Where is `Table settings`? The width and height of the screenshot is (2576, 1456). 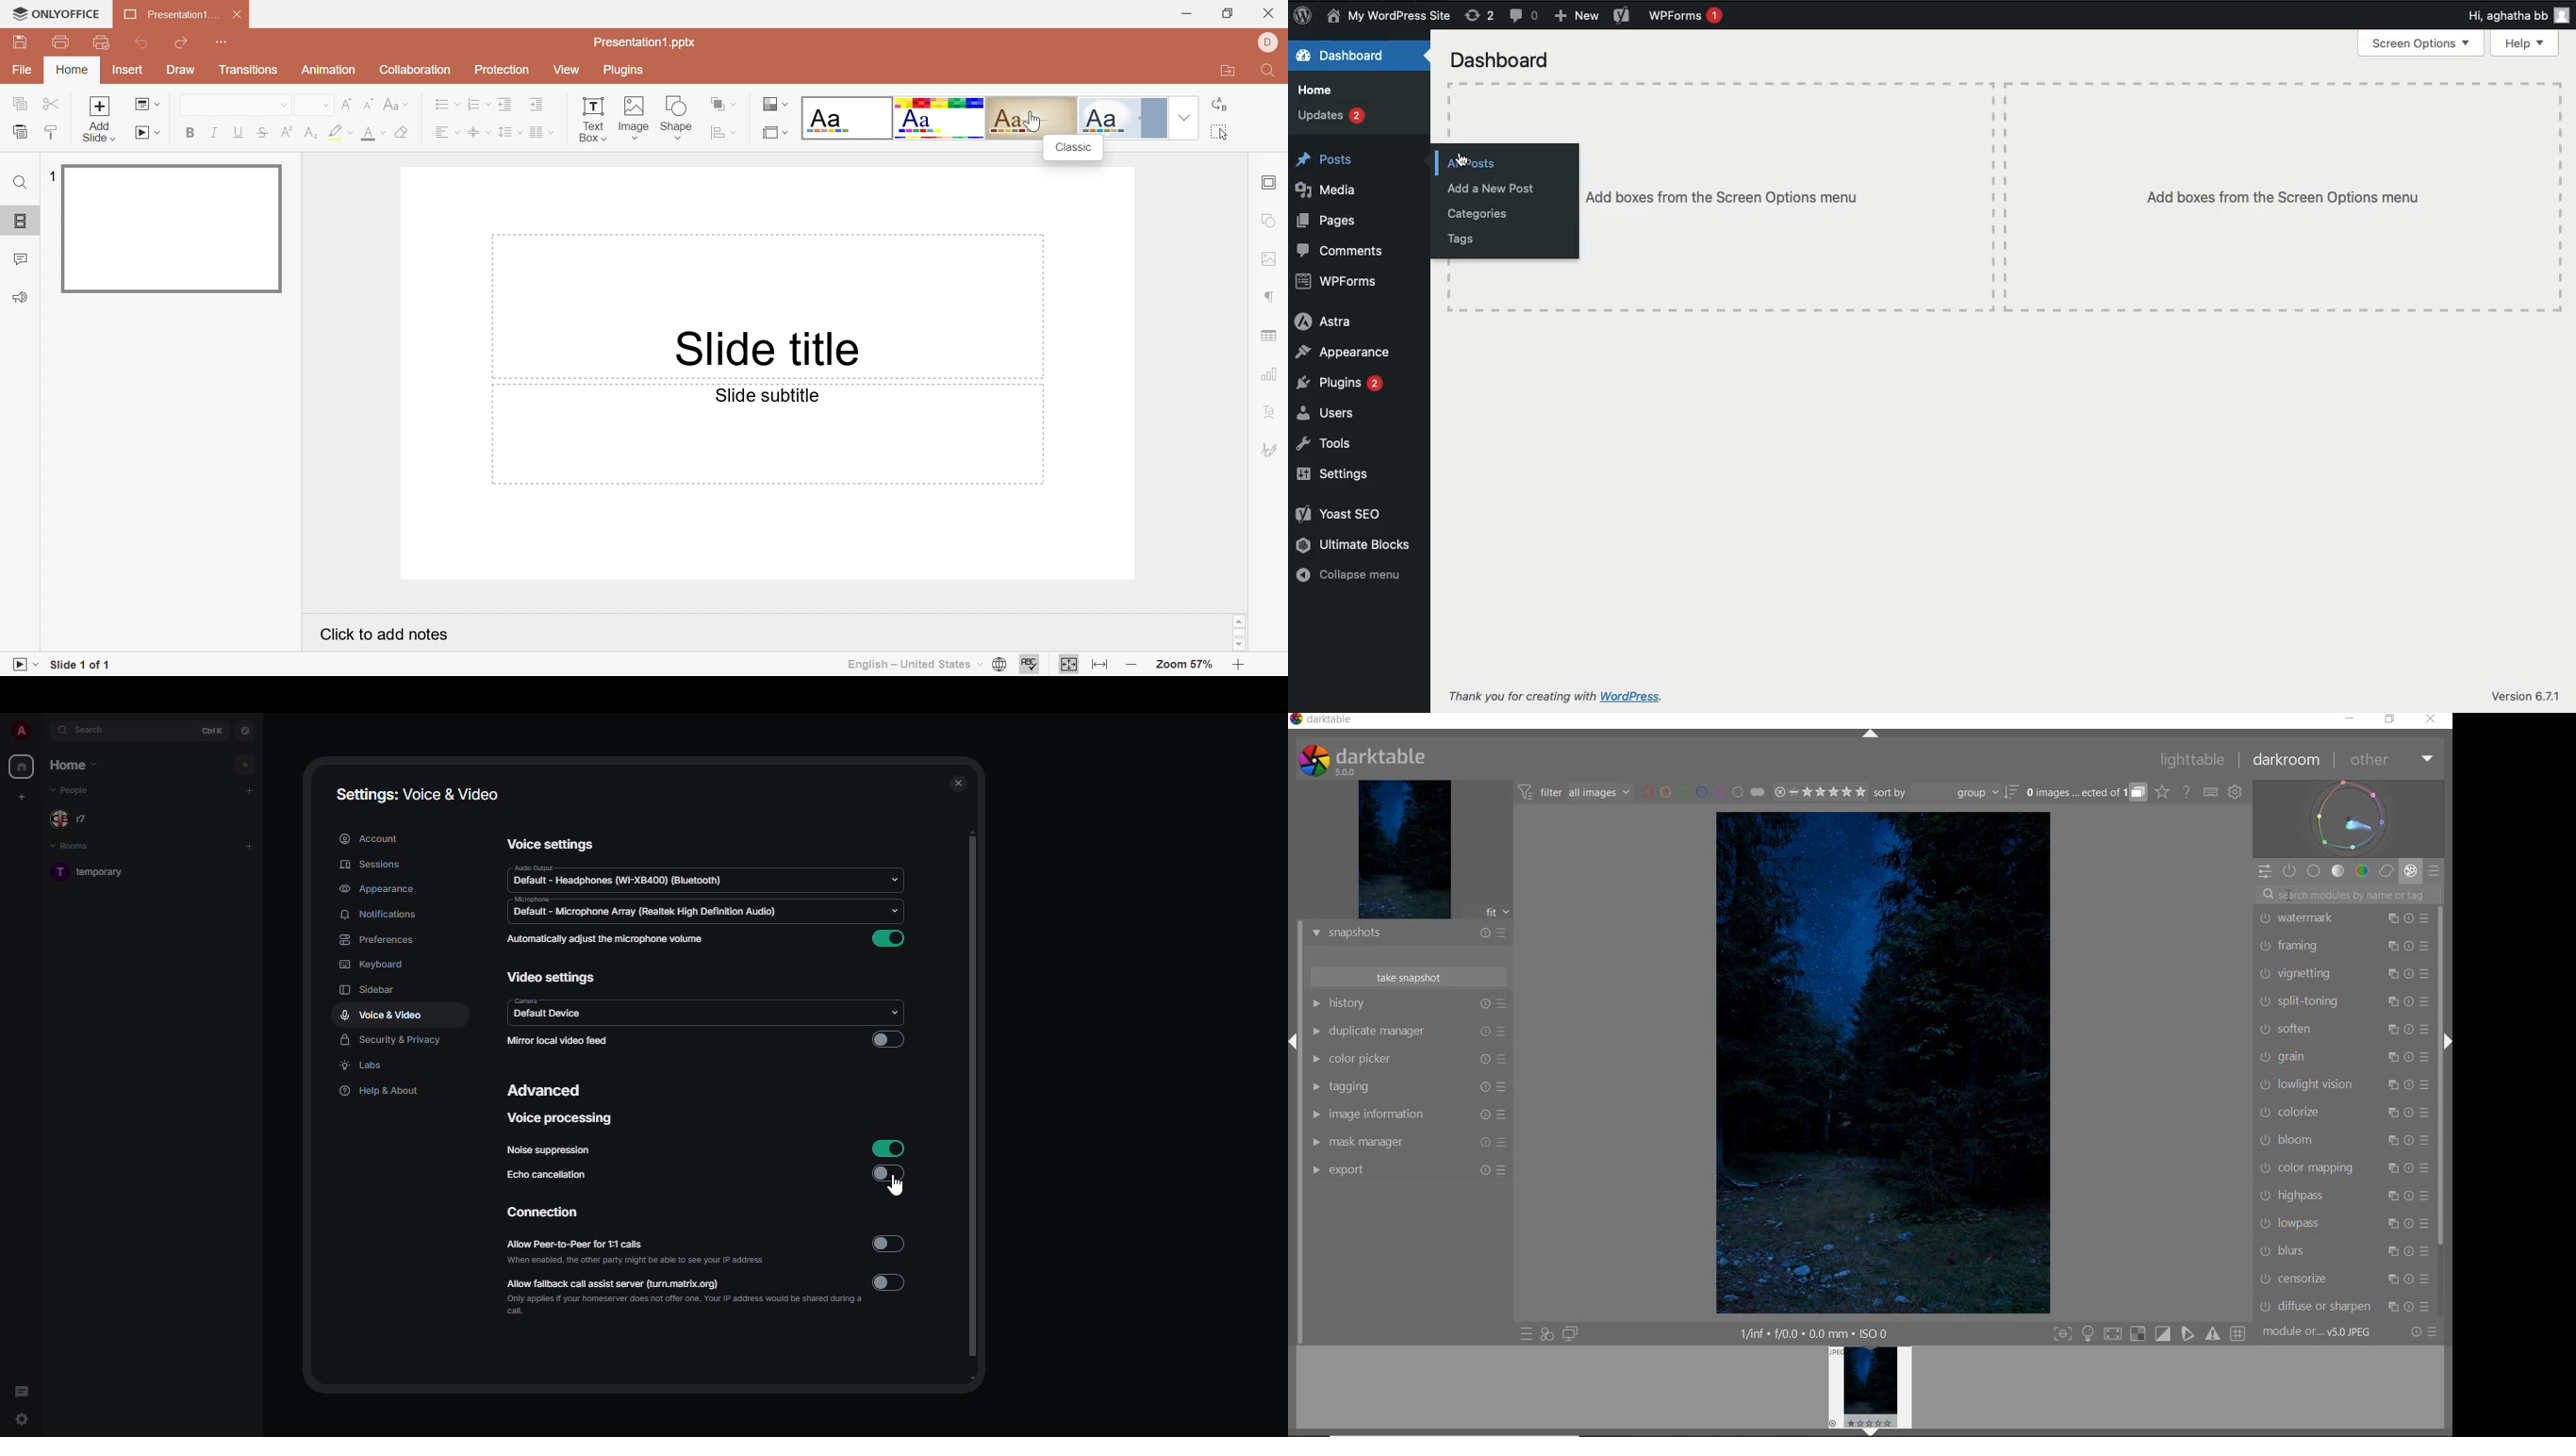
Table settings is located at coordinates (1271, 337).